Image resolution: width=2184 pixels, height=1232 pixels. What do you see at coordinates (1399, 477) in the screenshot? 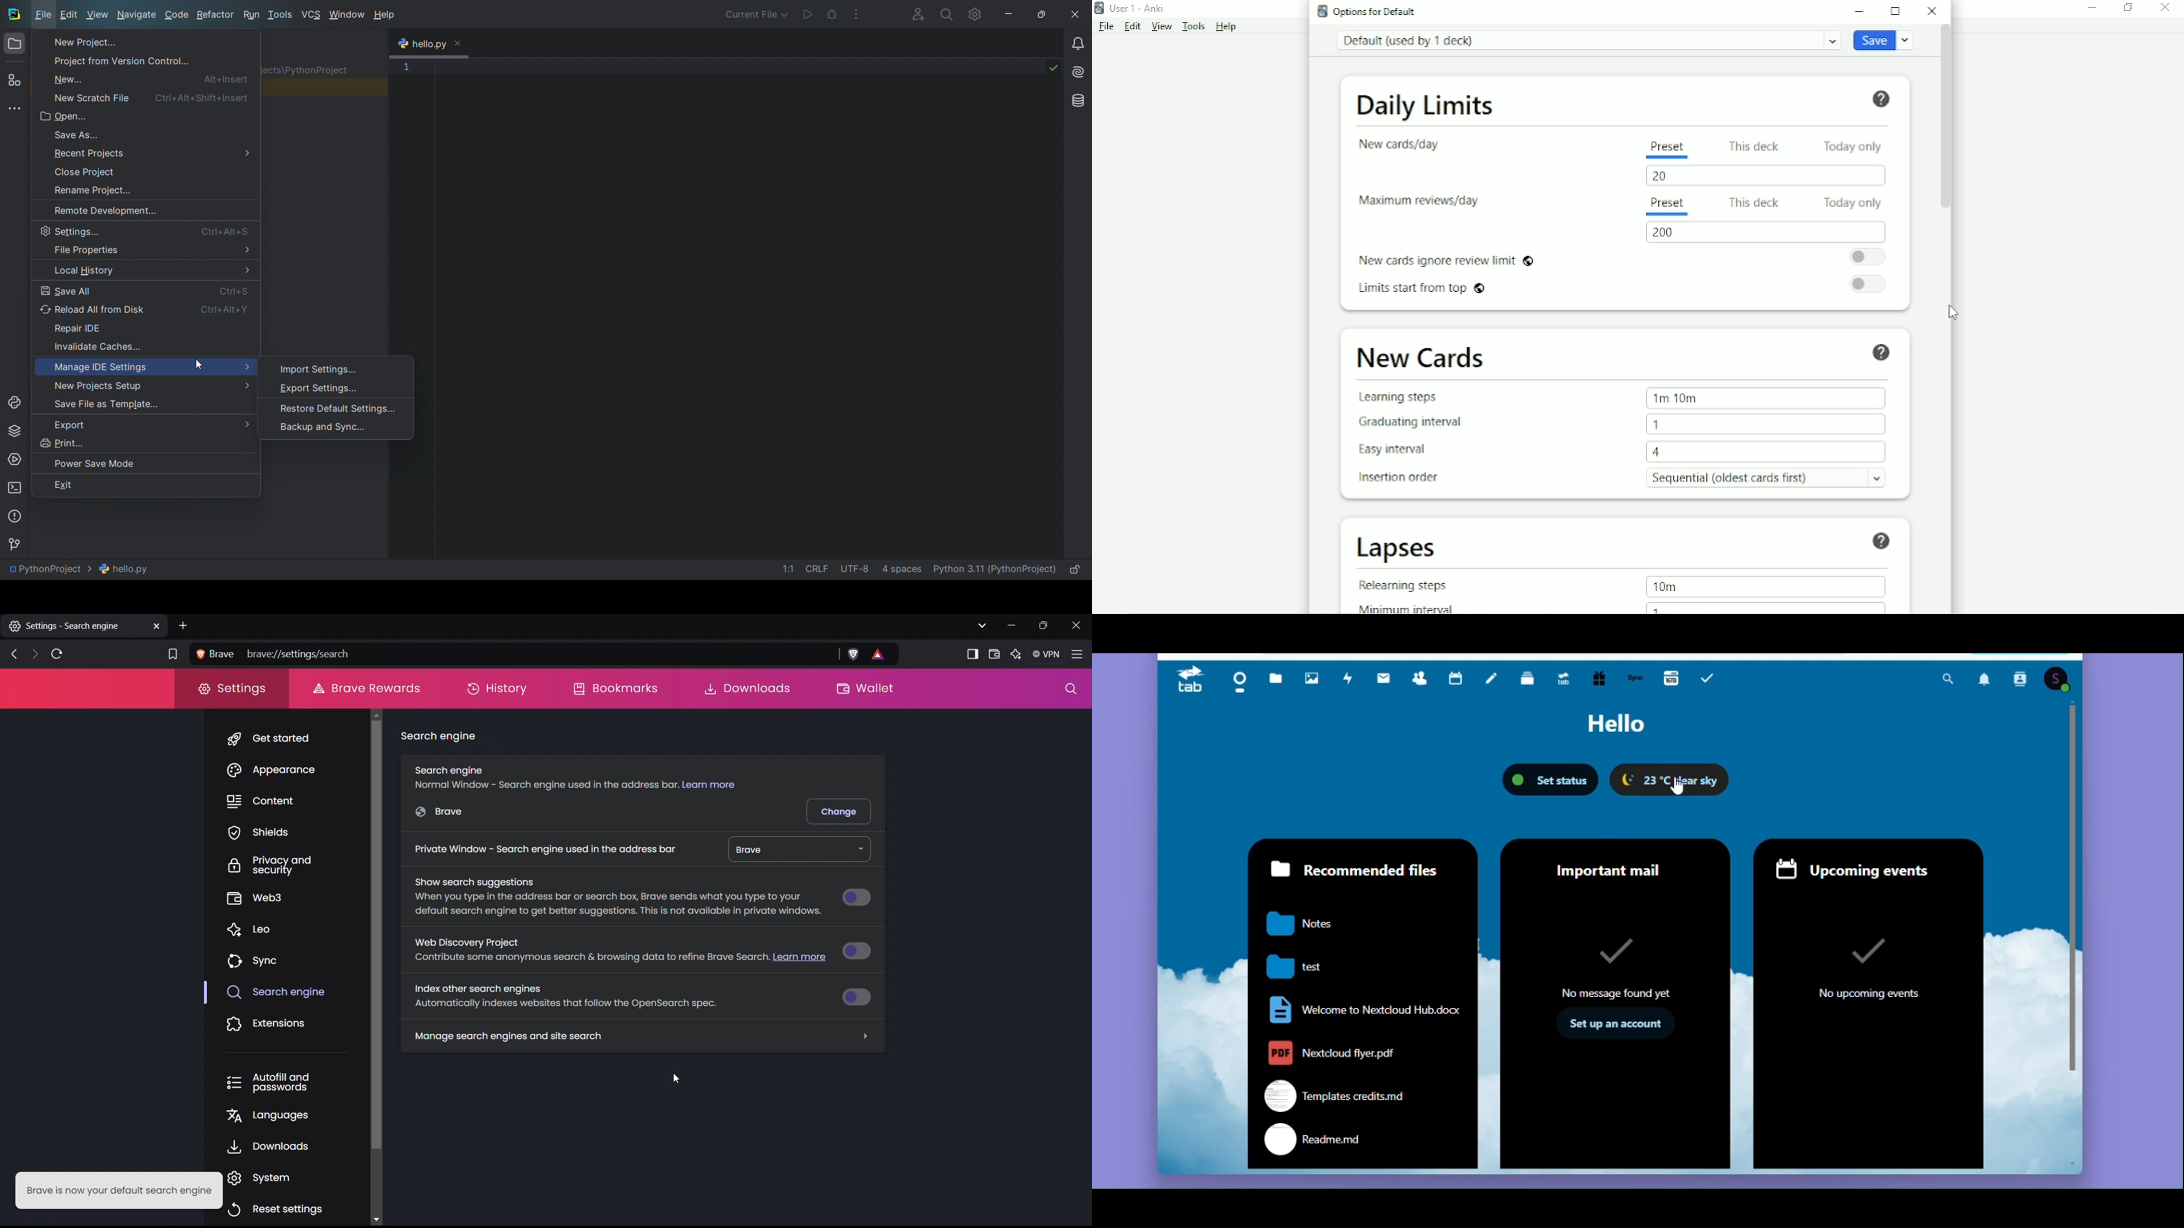
I see `Insertion order` at bounding box center [1399, 477].